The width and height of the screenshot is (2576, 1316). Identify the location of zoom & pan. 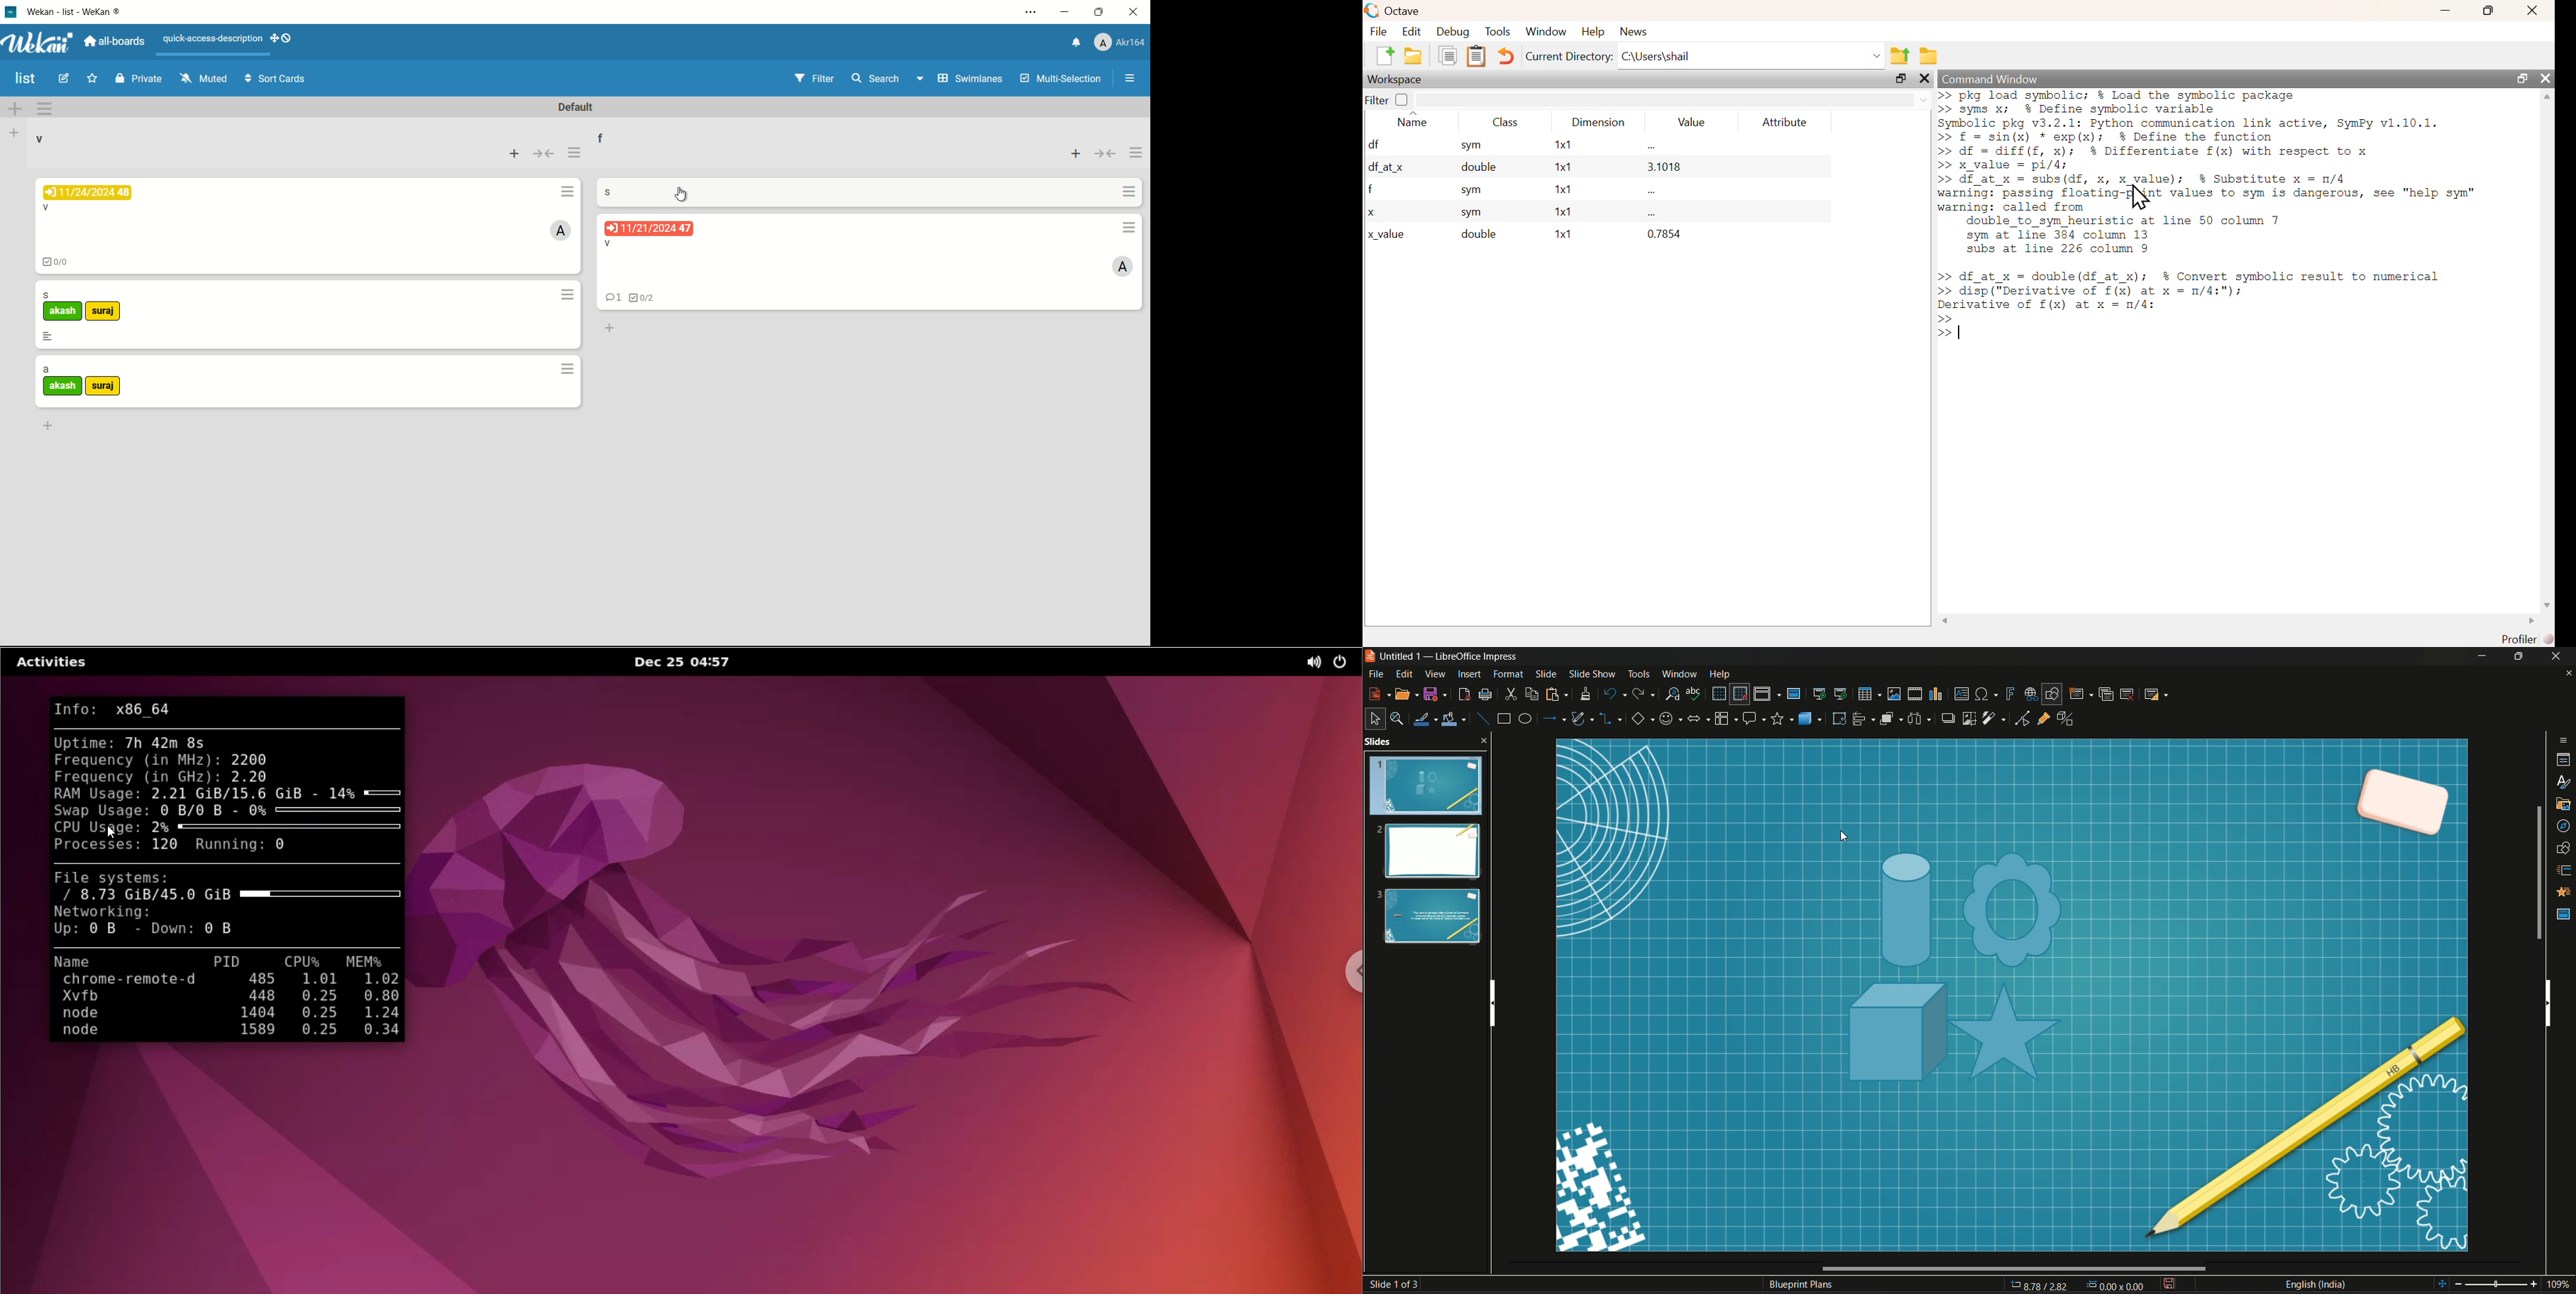
(1396, 717).